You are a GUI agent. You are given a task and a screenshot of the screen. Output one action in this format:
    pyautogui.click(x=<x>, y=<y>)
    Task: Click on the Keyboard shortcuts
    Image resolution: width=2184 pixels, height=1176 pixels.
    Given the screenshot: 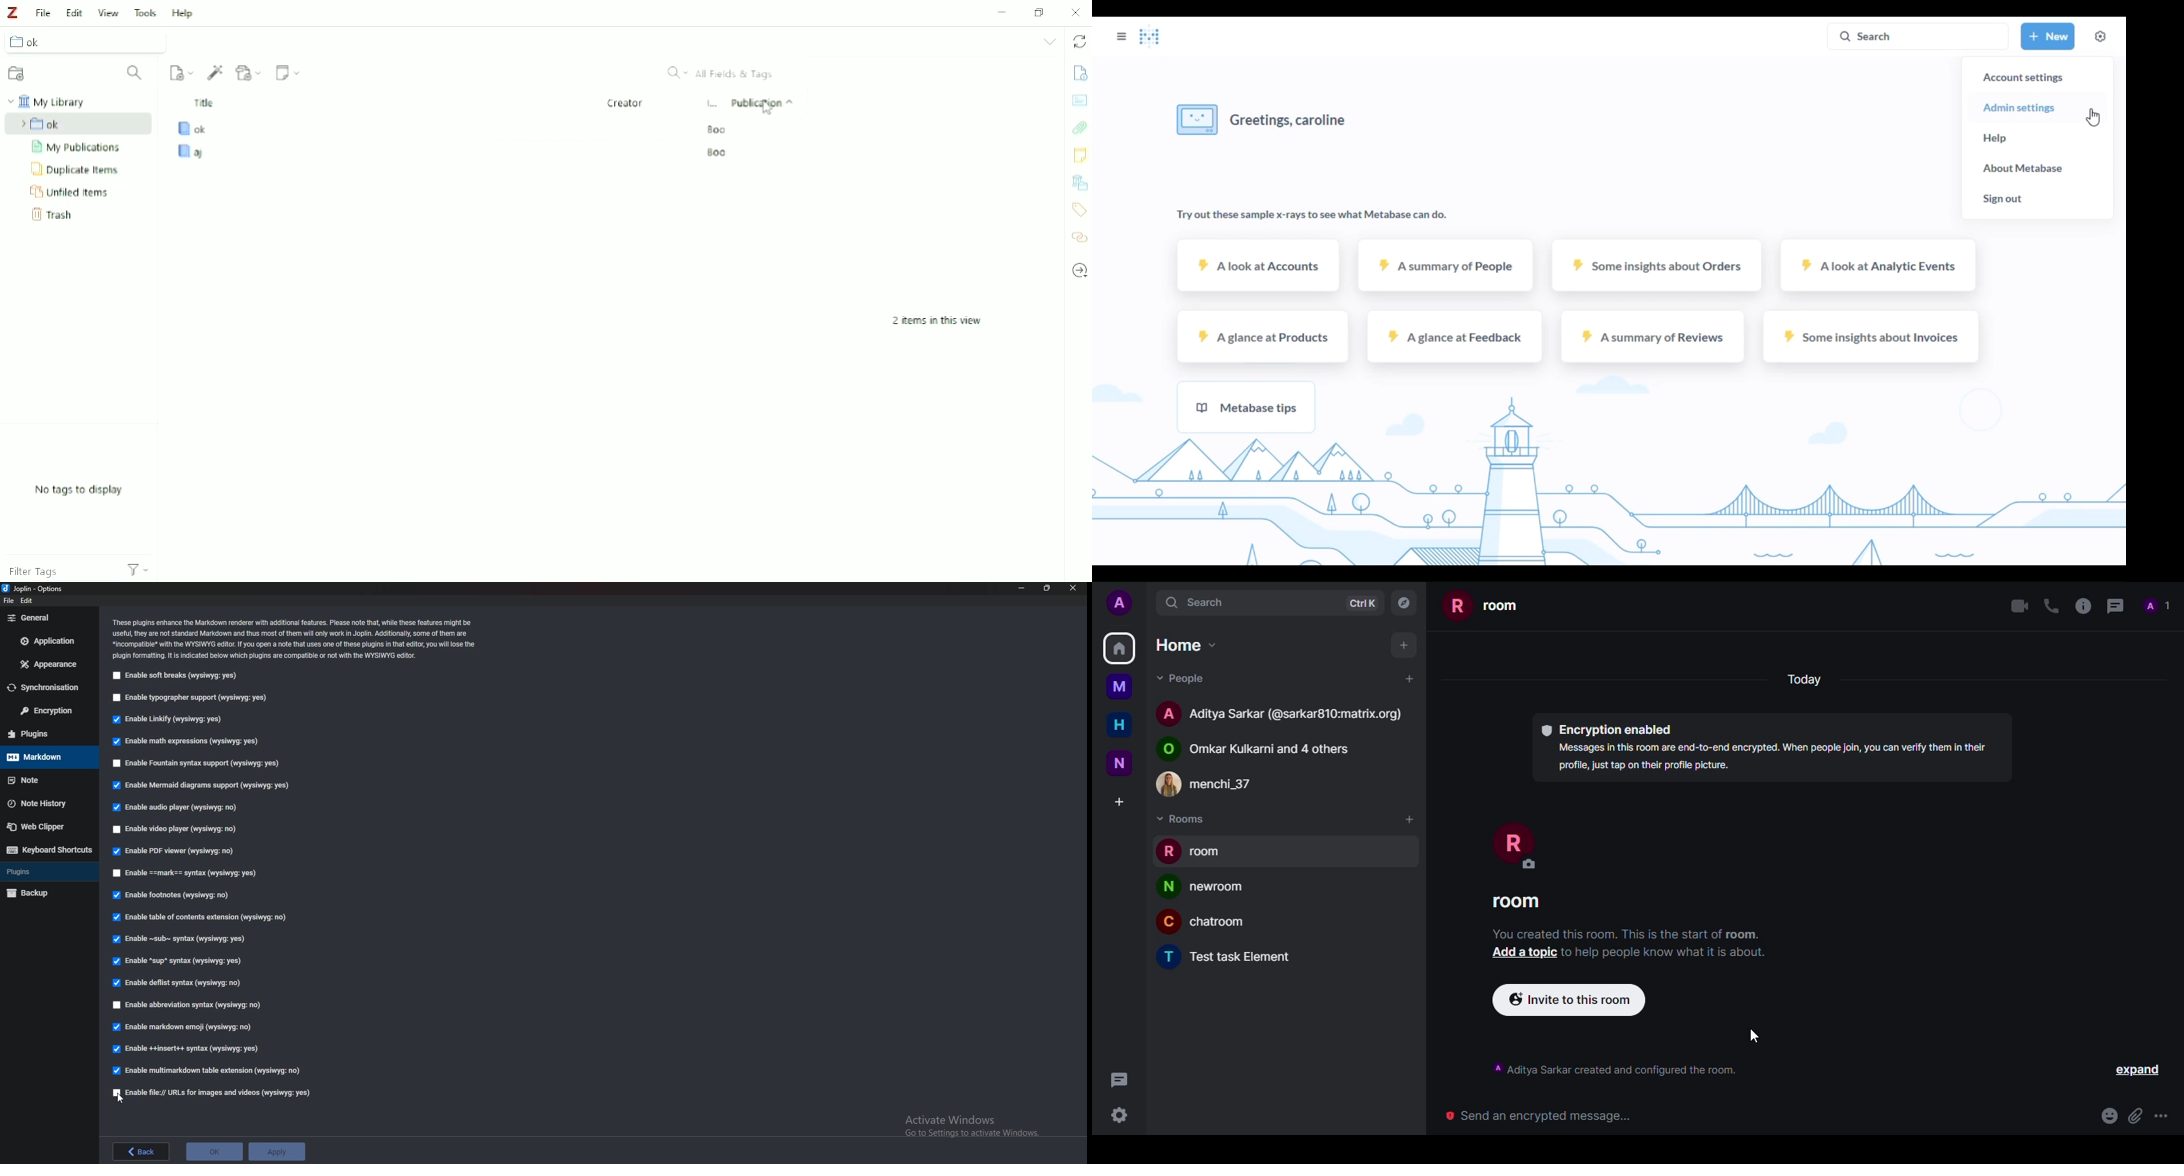 What is the action you would take?
    pyautogui.click(x=47, y=850)
    